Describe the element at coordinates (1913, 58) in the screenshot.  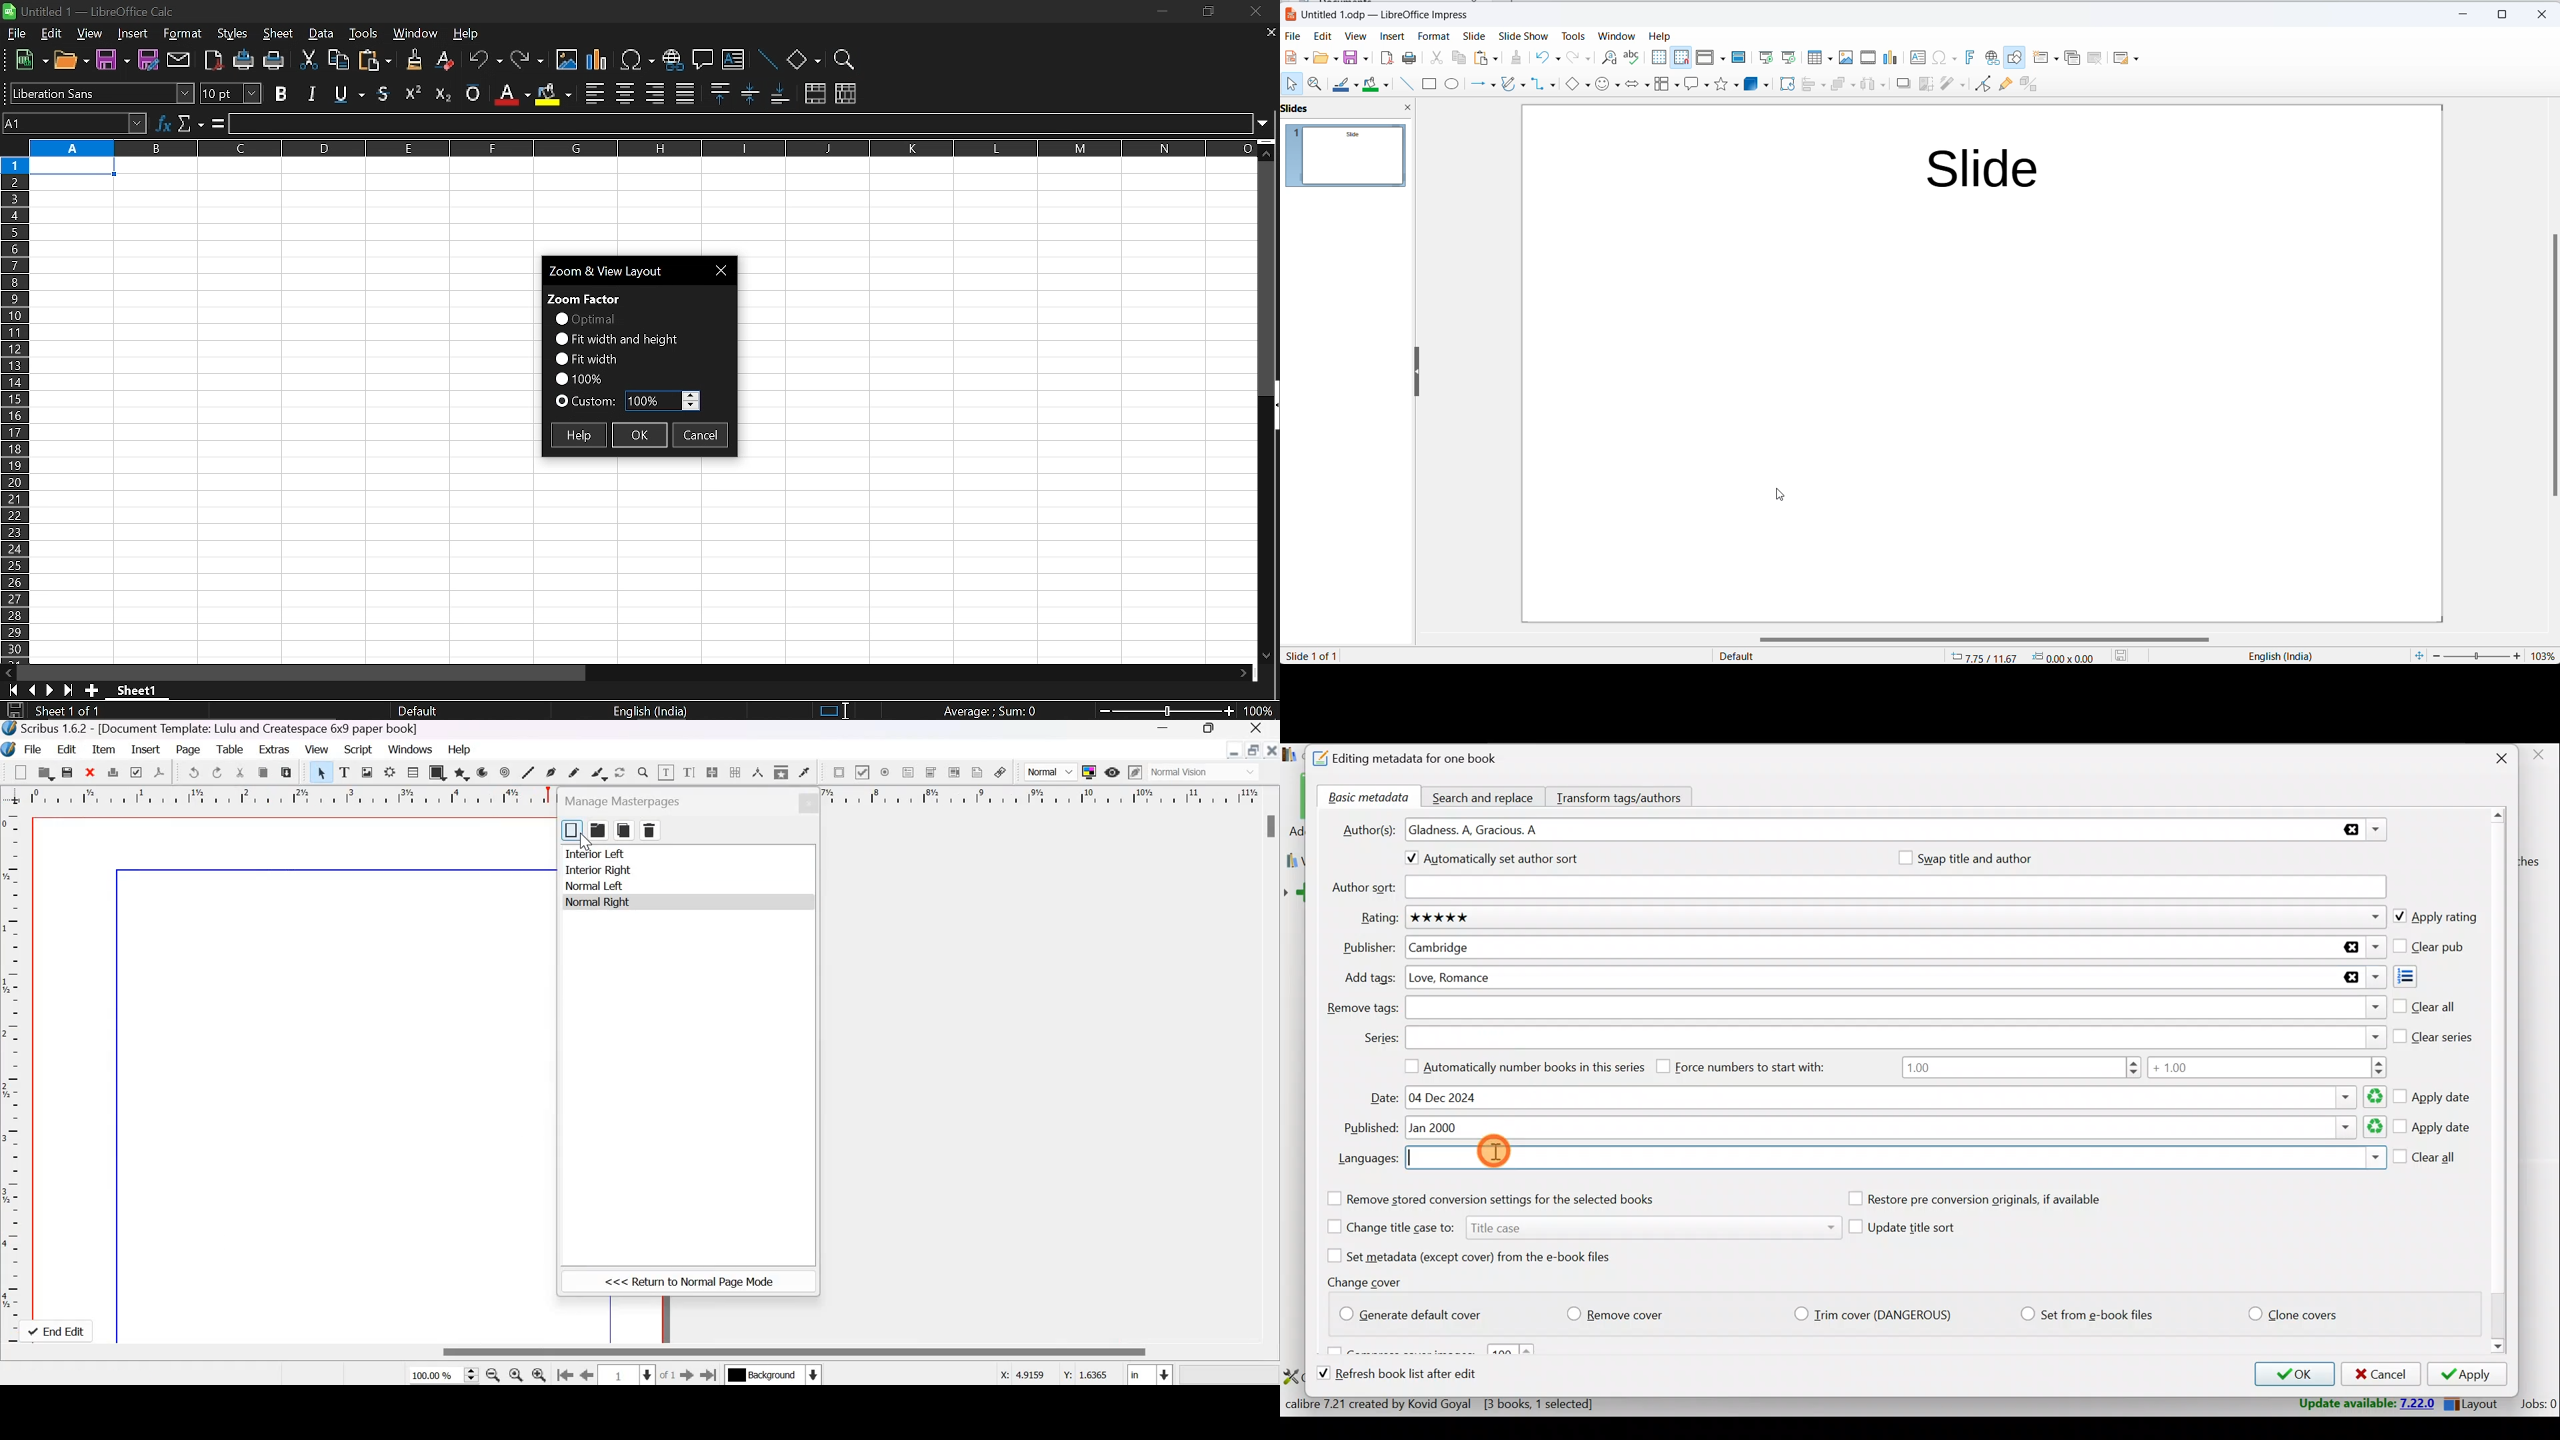
I see `insert text` at that location.